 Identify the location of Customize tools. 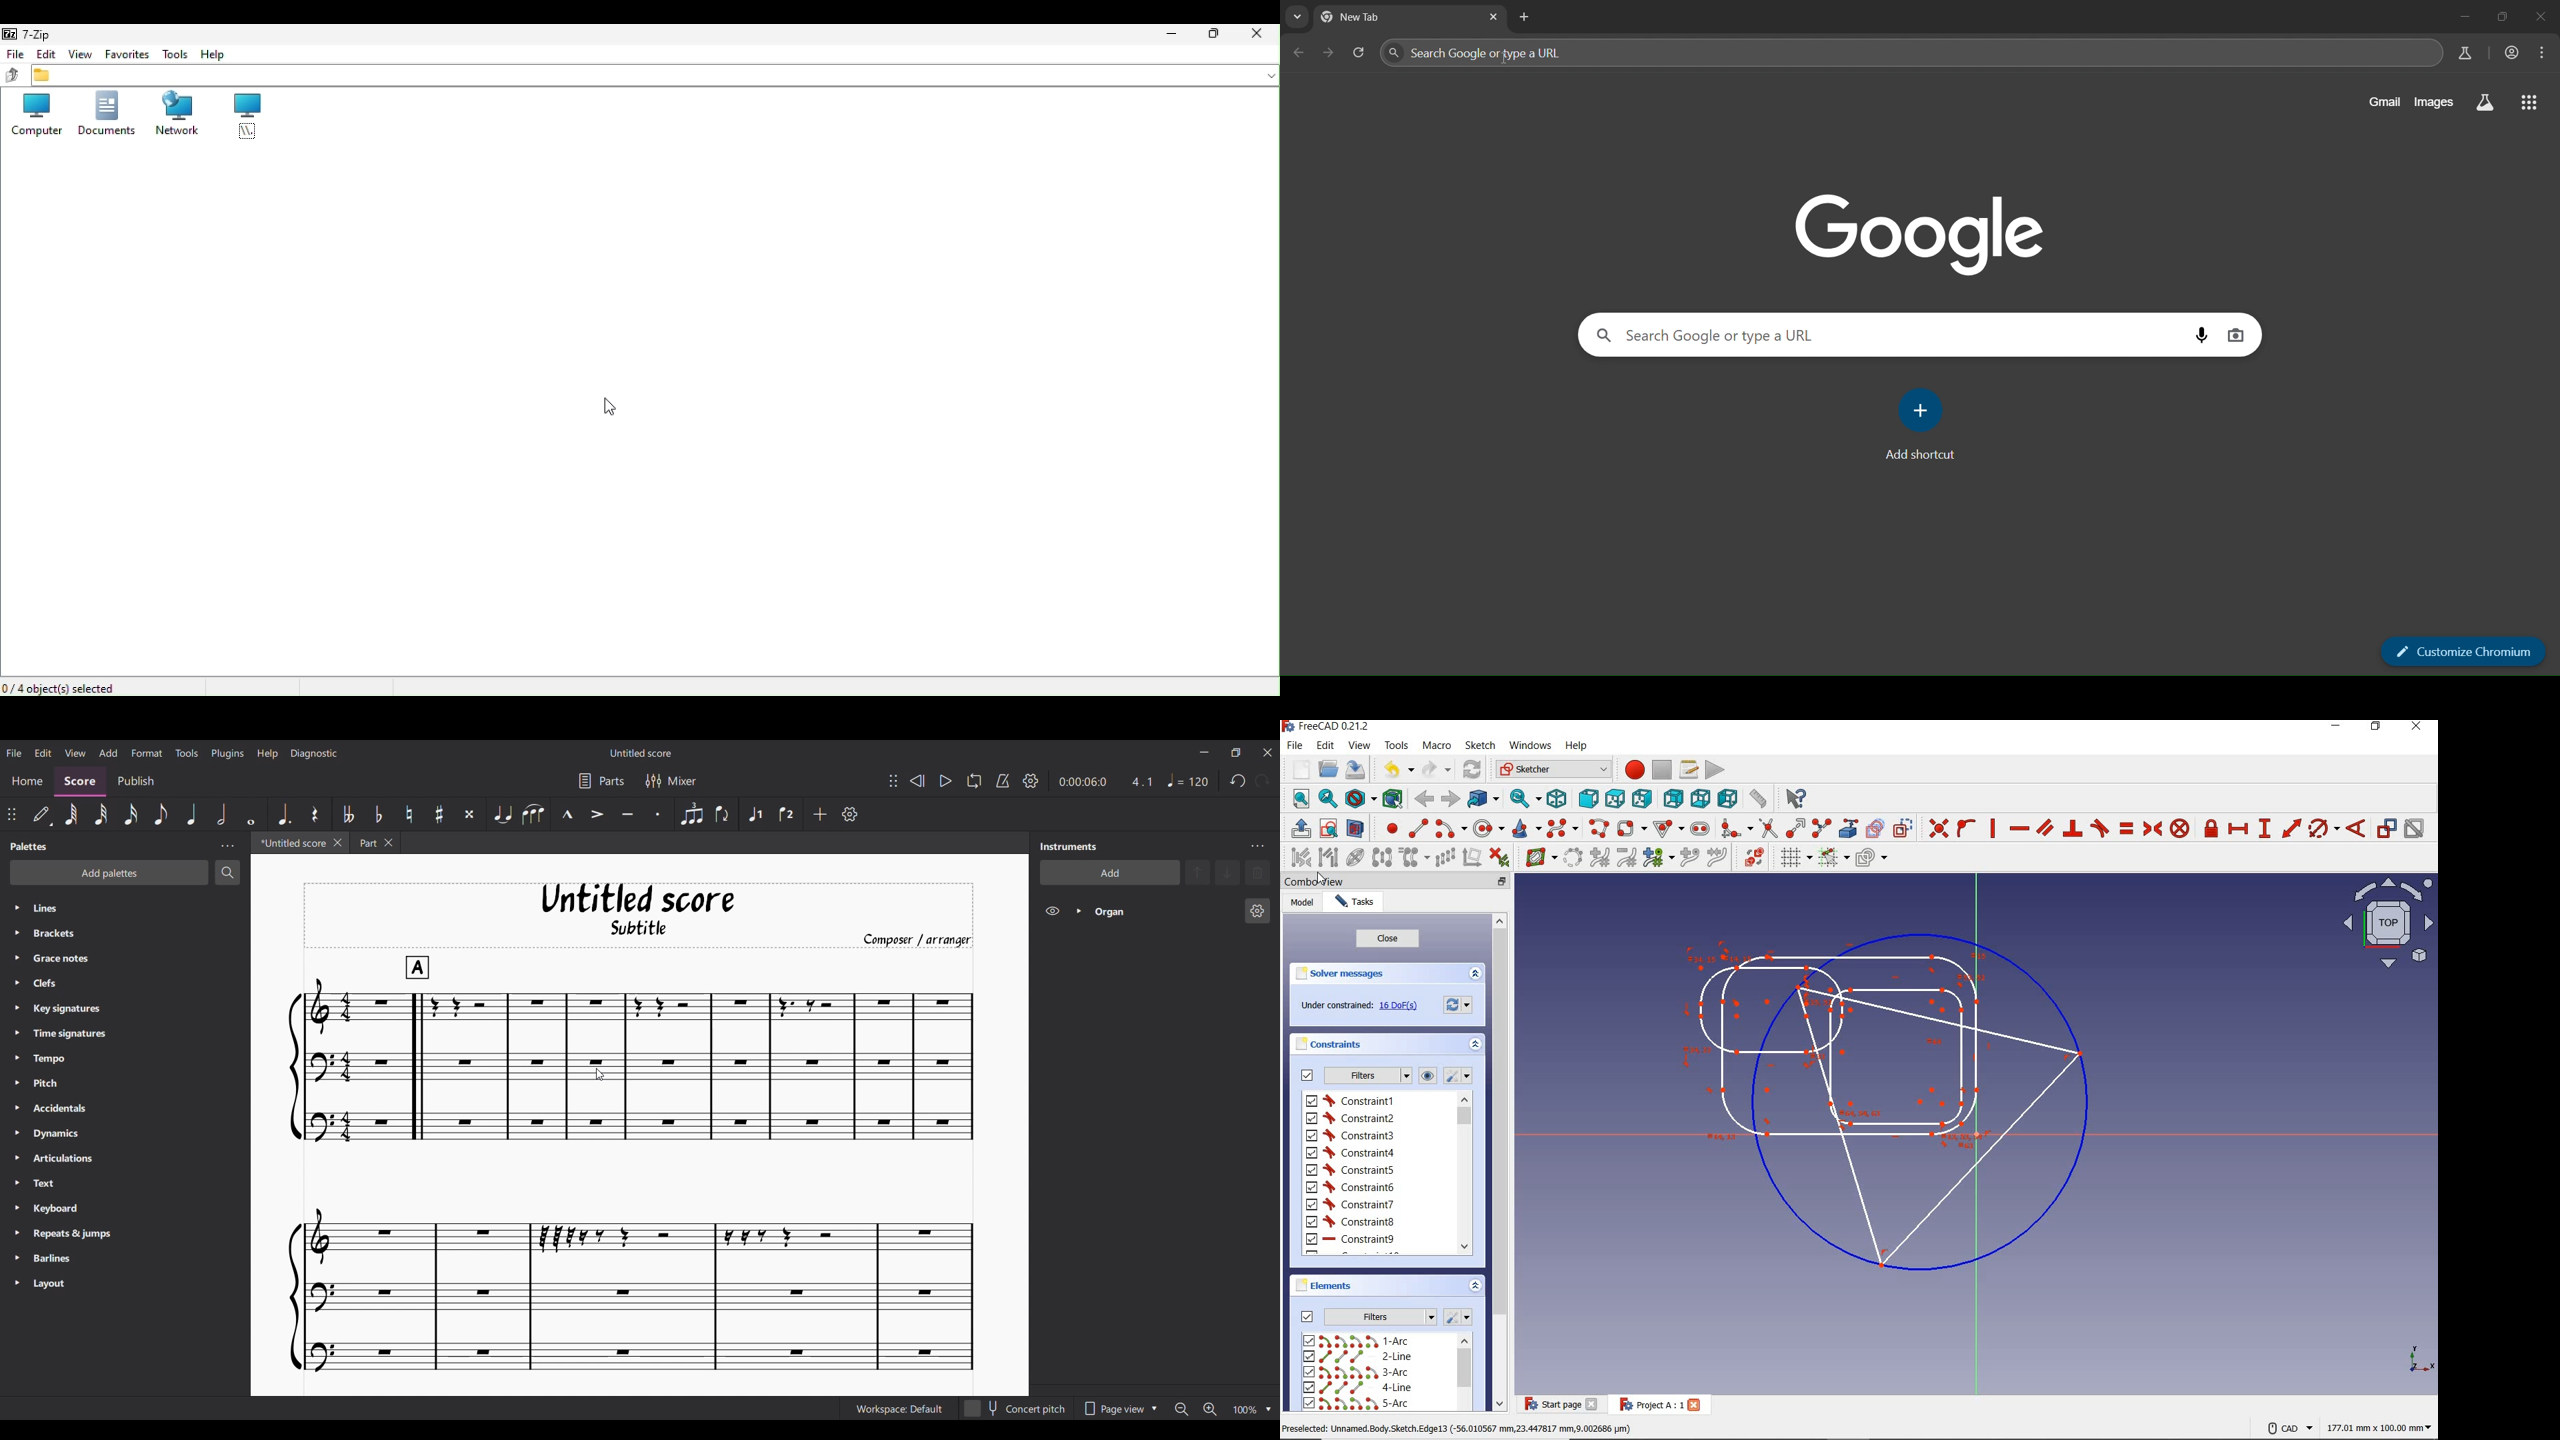
(849, 813).